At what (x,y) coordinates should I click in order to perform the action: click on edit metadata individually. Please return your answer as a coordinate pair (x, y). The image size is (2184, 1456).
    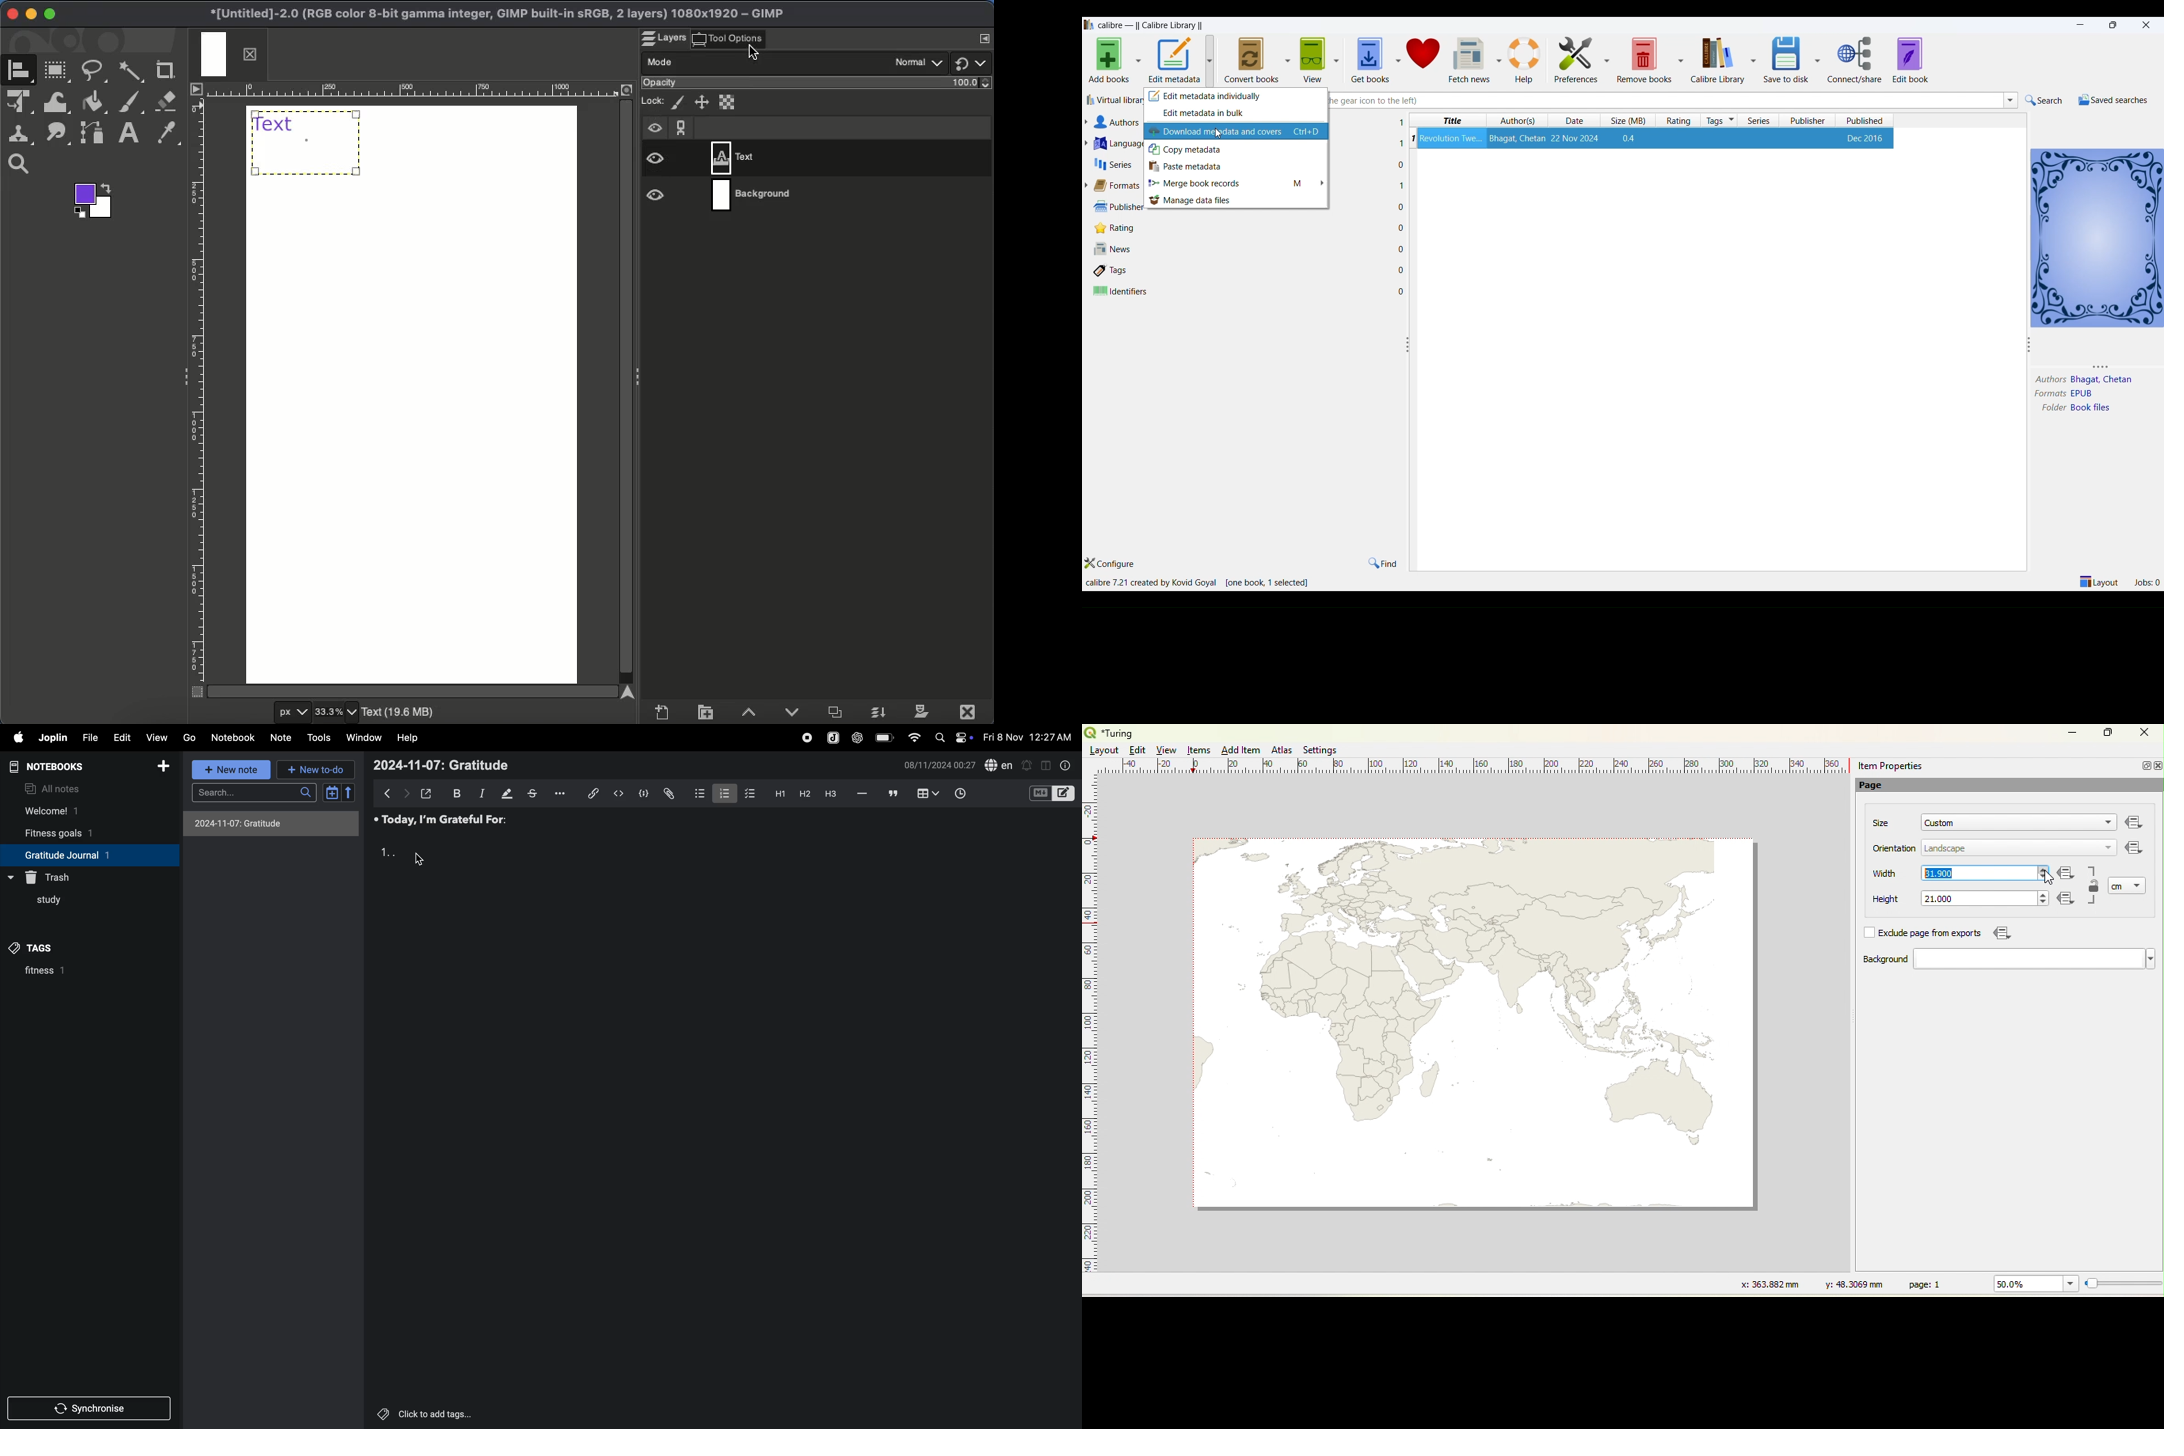
    Looking at the image, I should click on (1238, 96).